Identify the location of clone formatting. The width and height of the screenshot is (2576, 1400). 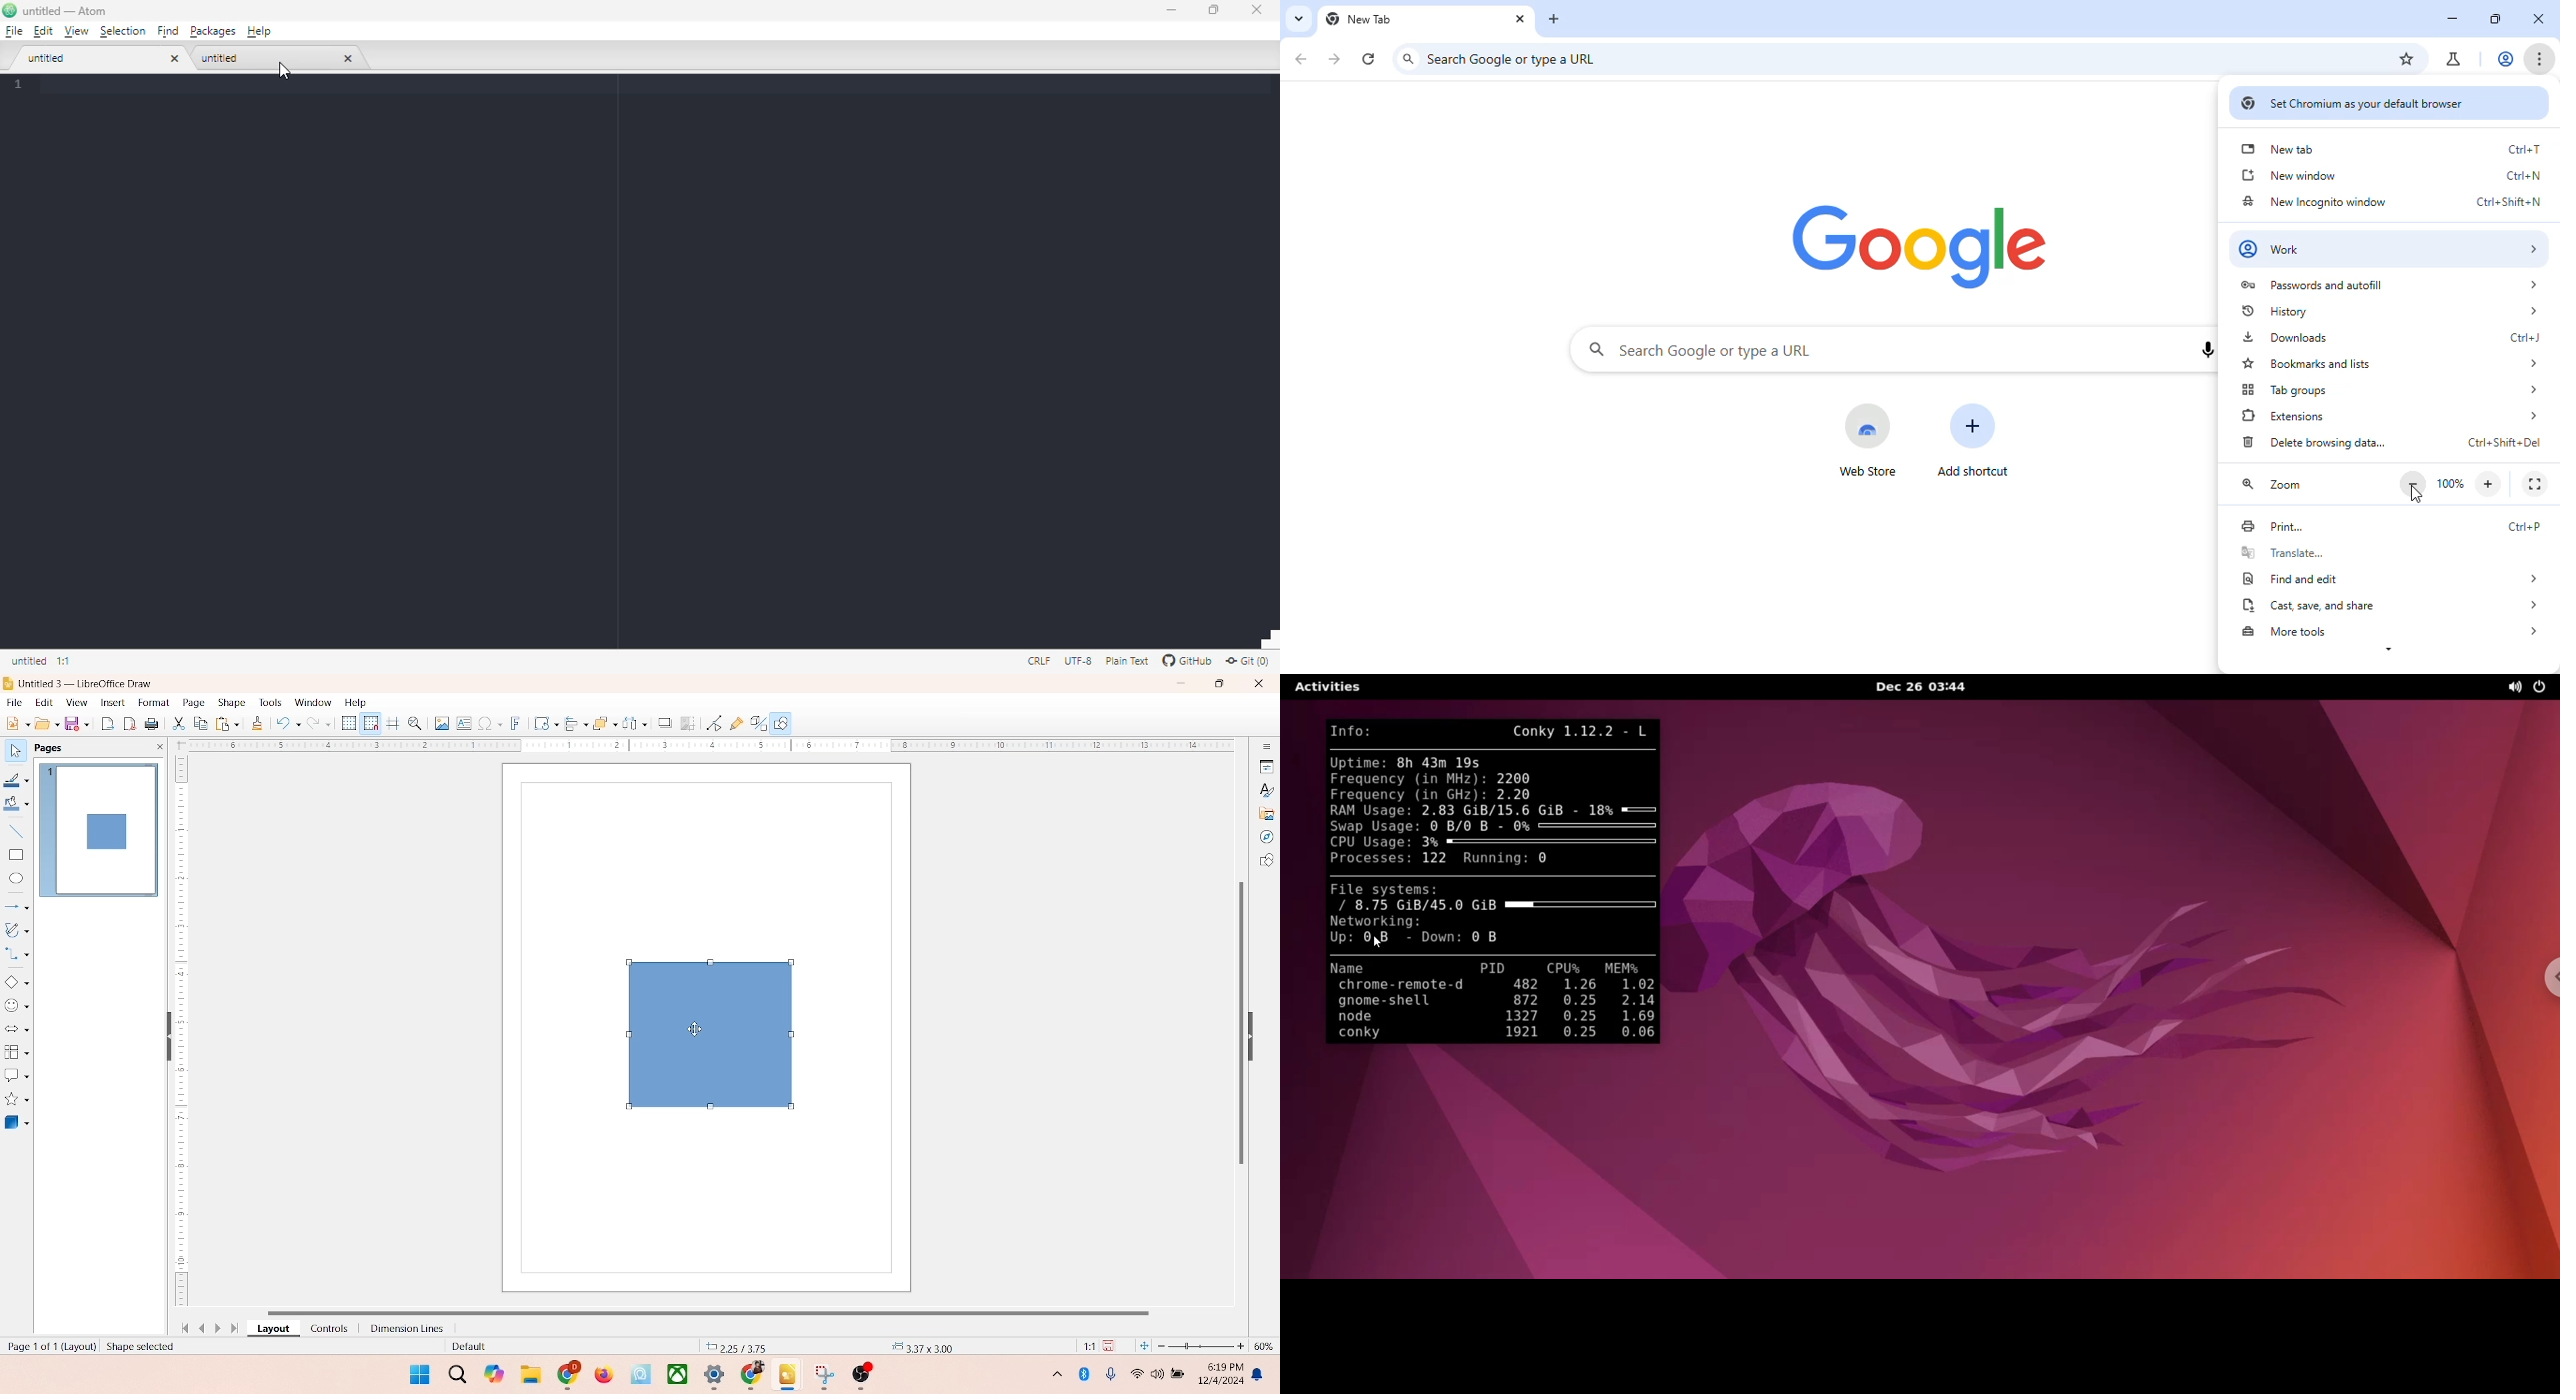
(256, 723).